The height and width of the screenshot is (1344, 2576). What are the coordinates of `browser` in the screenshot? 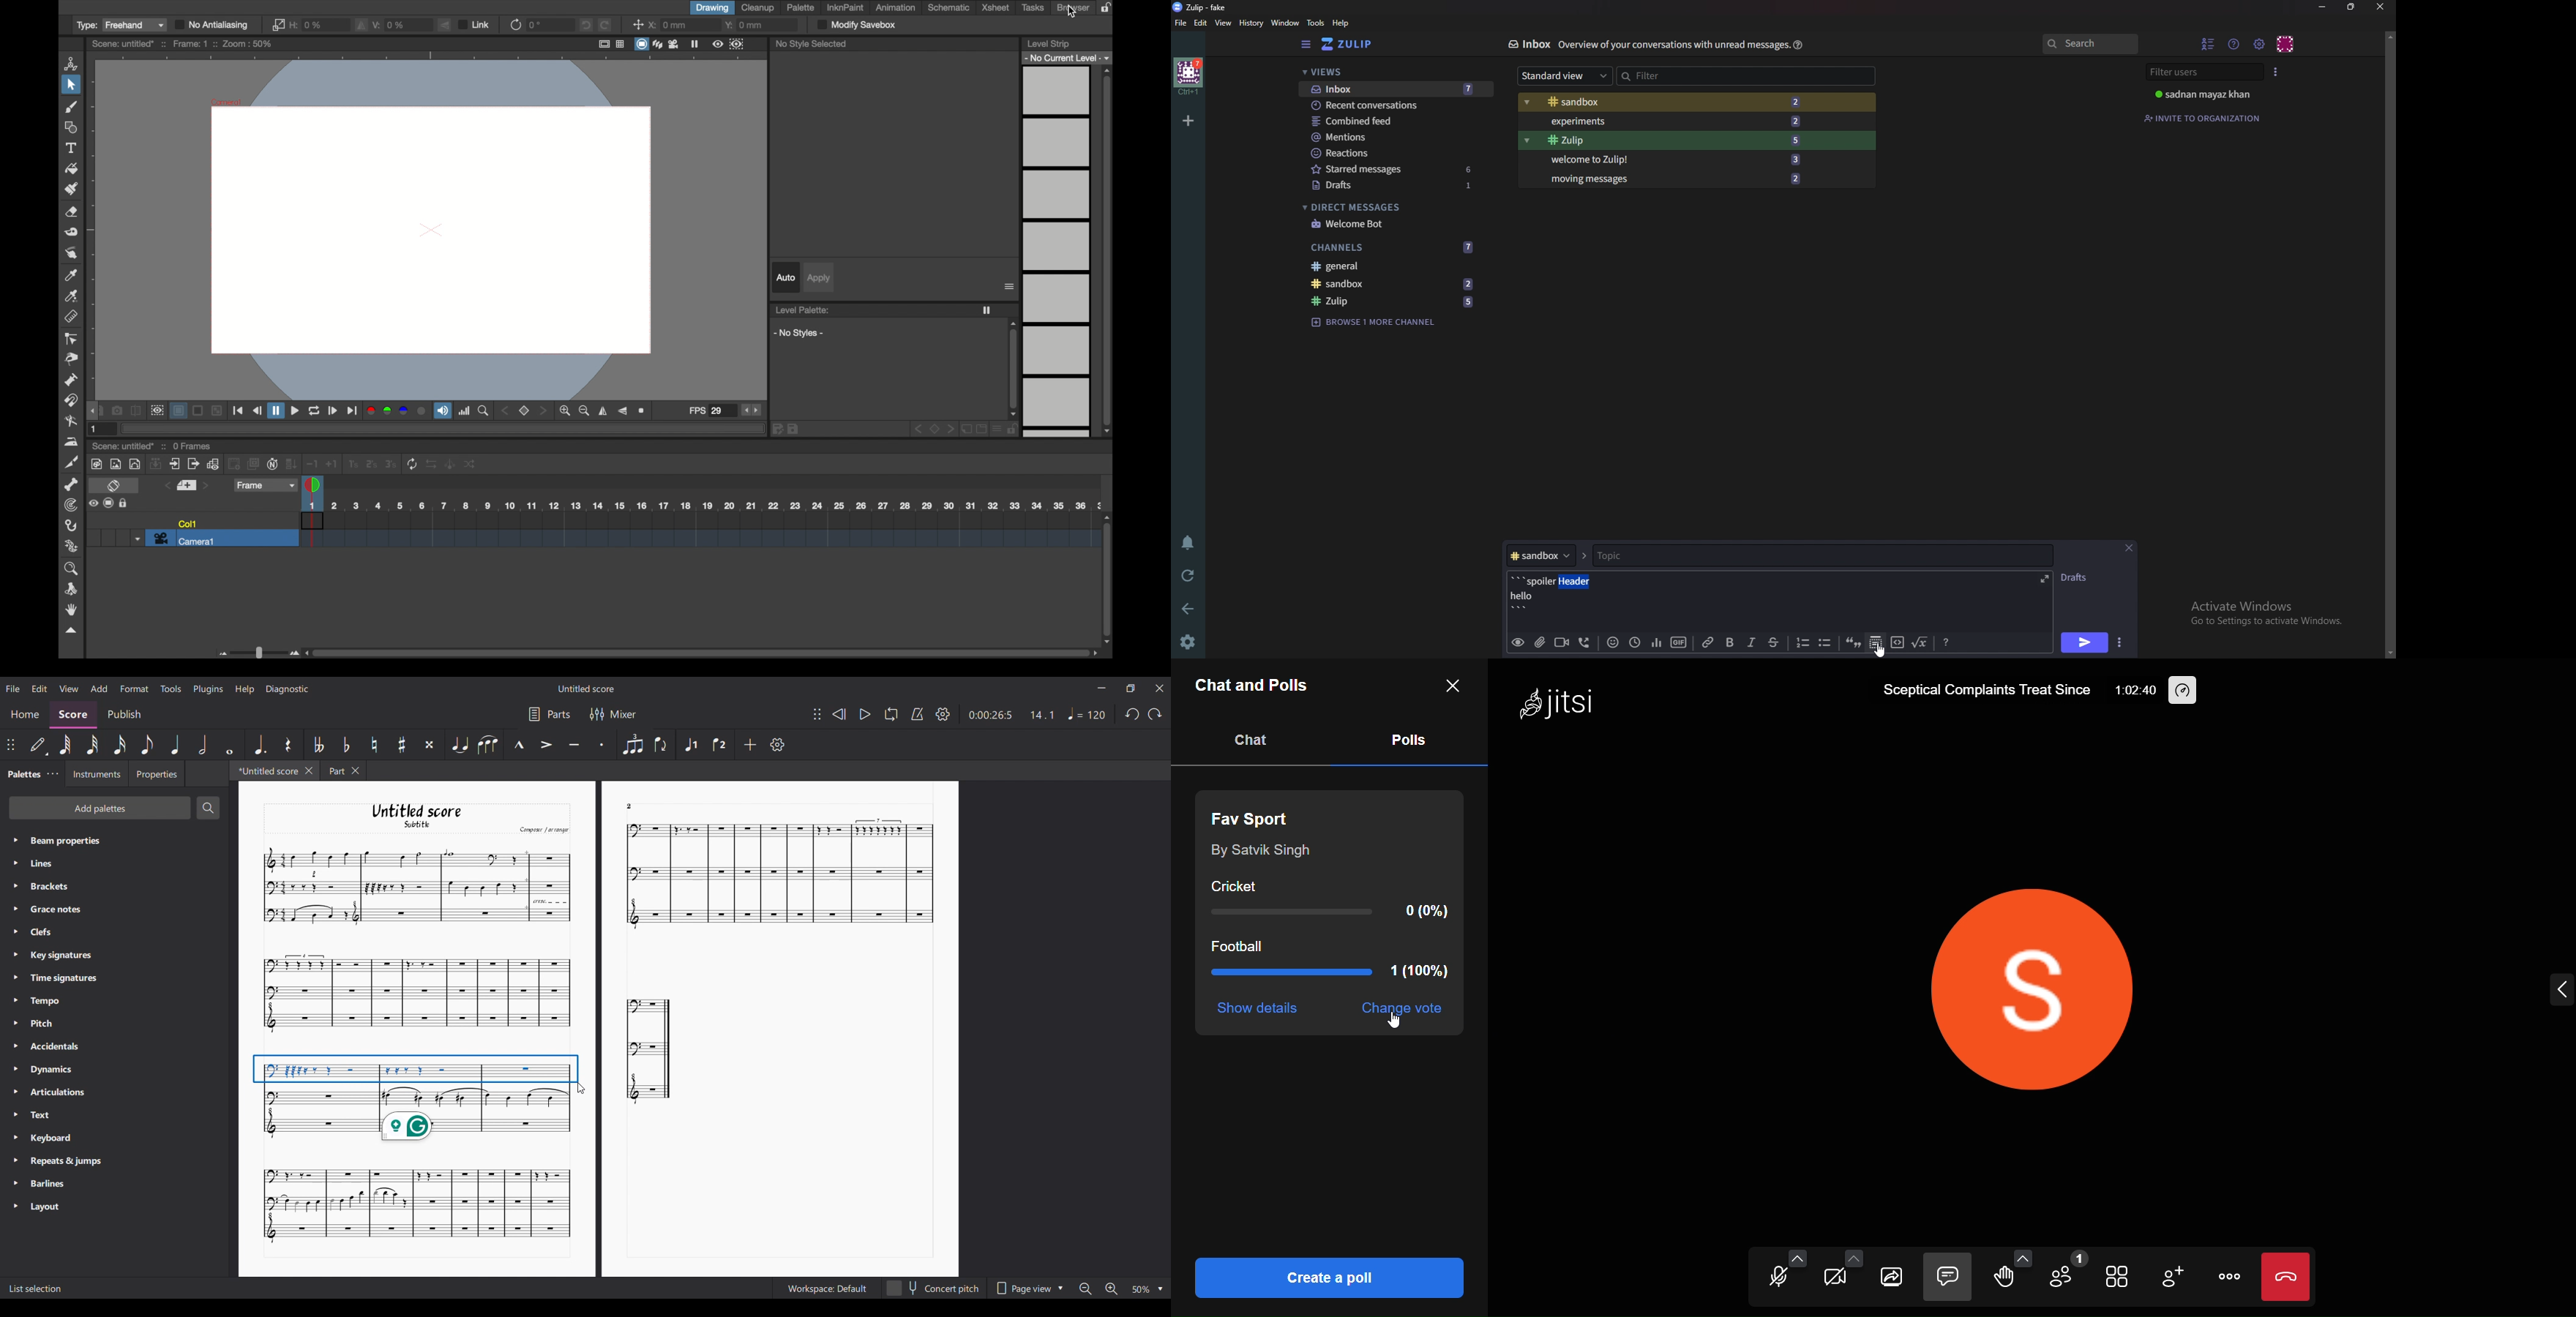 It's located at (1074, 8).